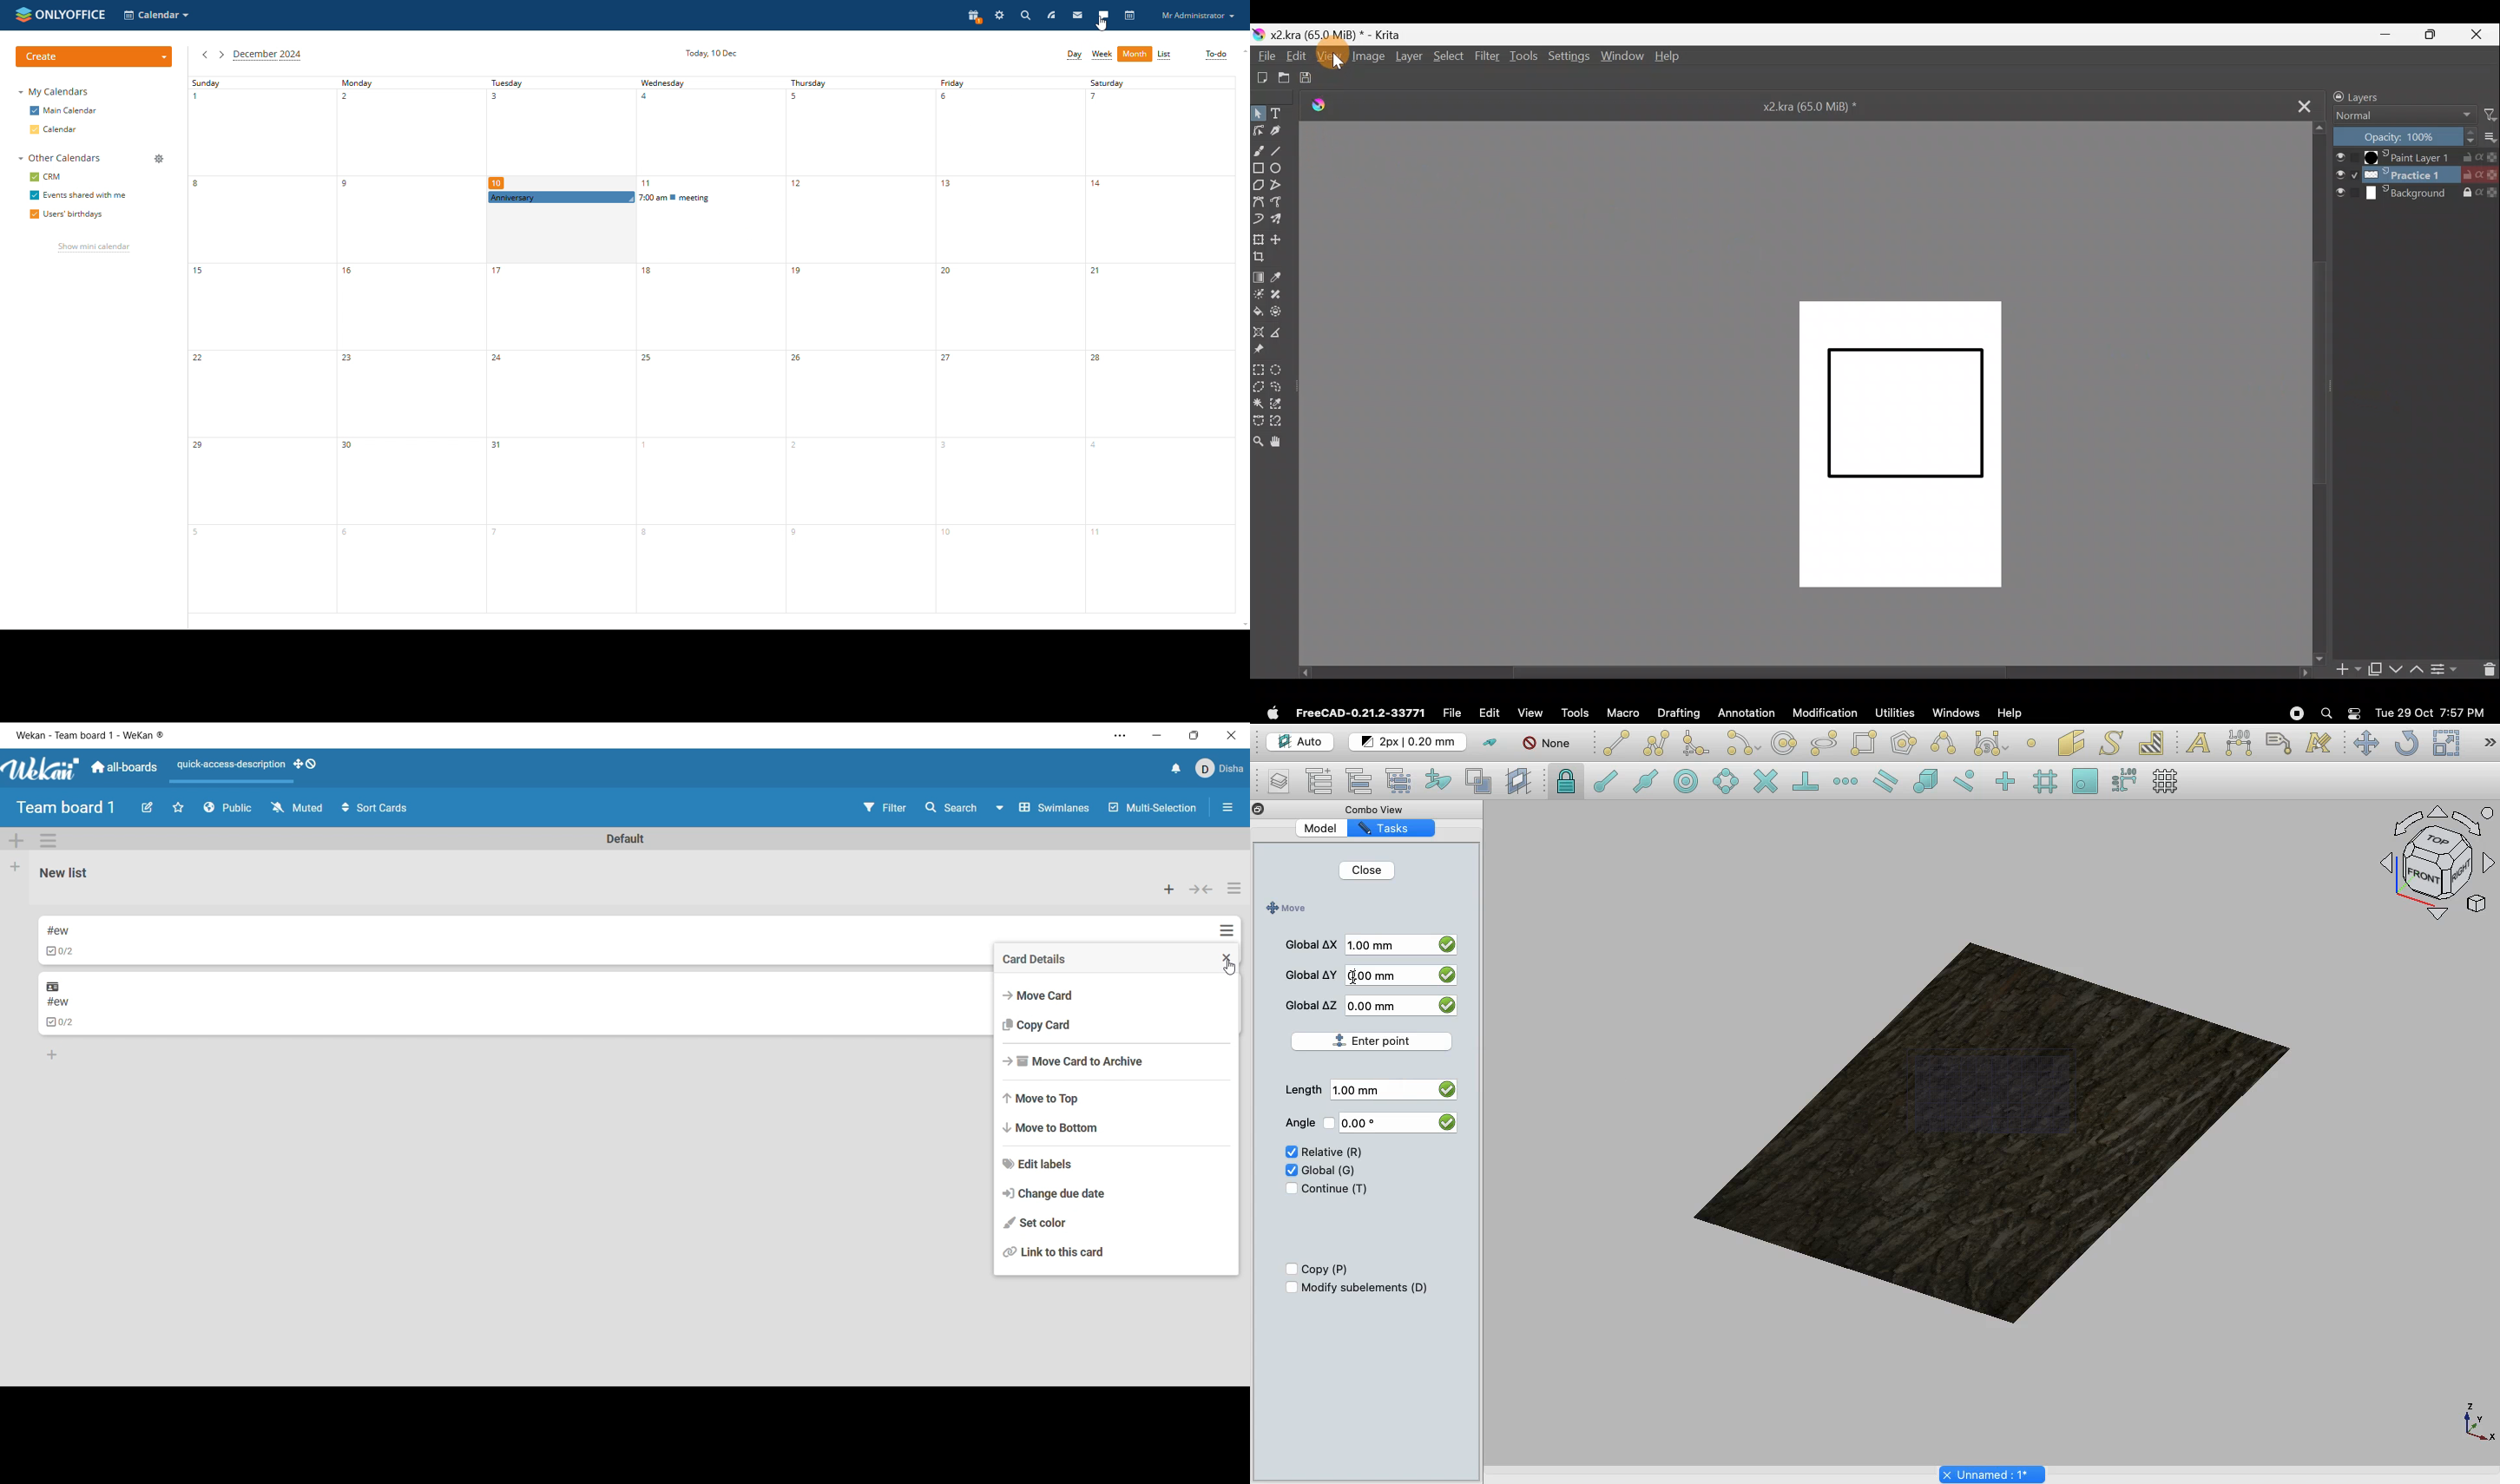  What do you see at coordinates (1365, 1125) in the screenshot?
I see `0.00` at bounding box center [1365, 1125].